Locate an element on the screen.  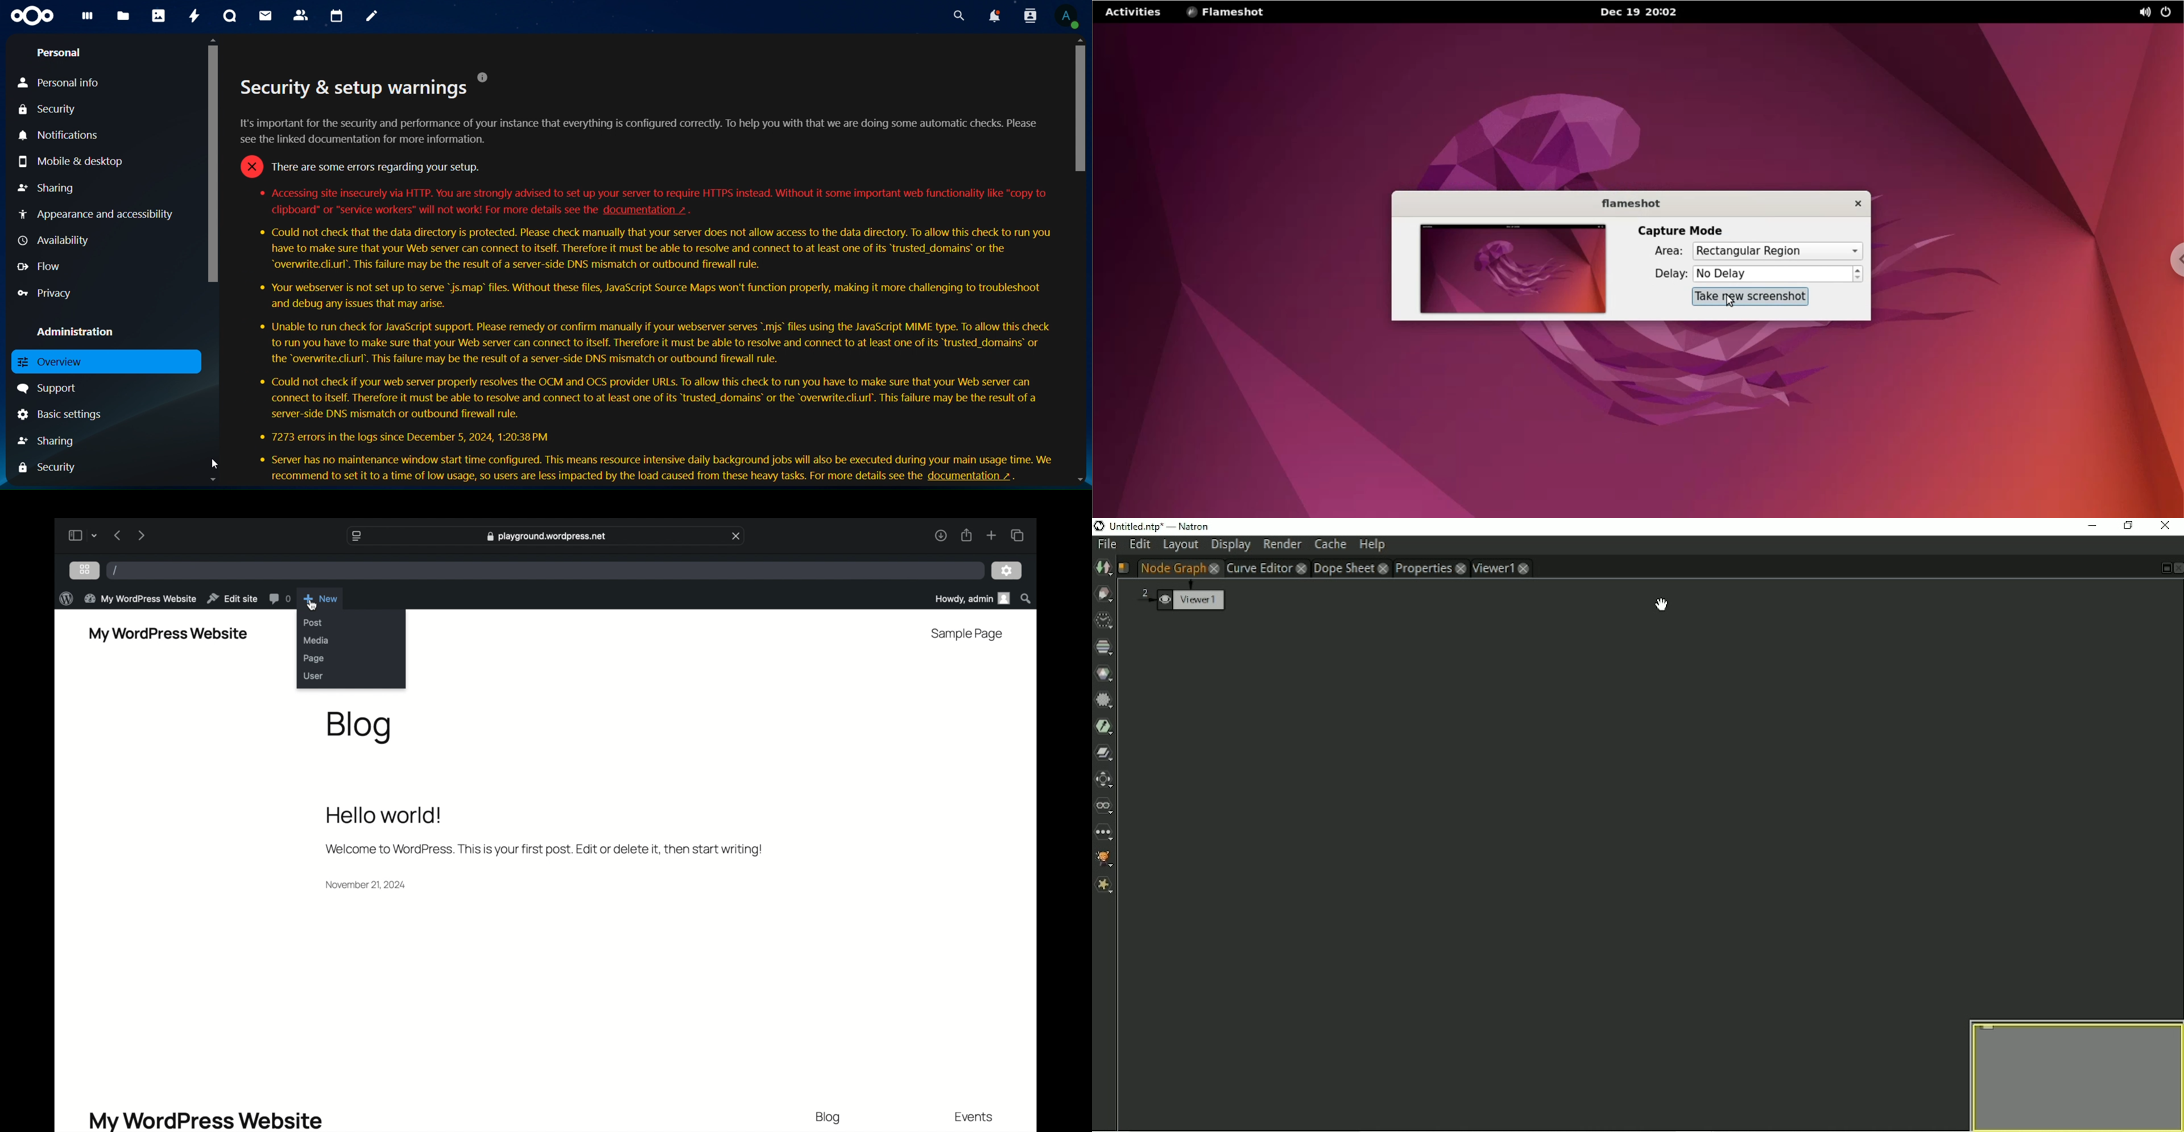
contacts is located at coordinates (301, 15).